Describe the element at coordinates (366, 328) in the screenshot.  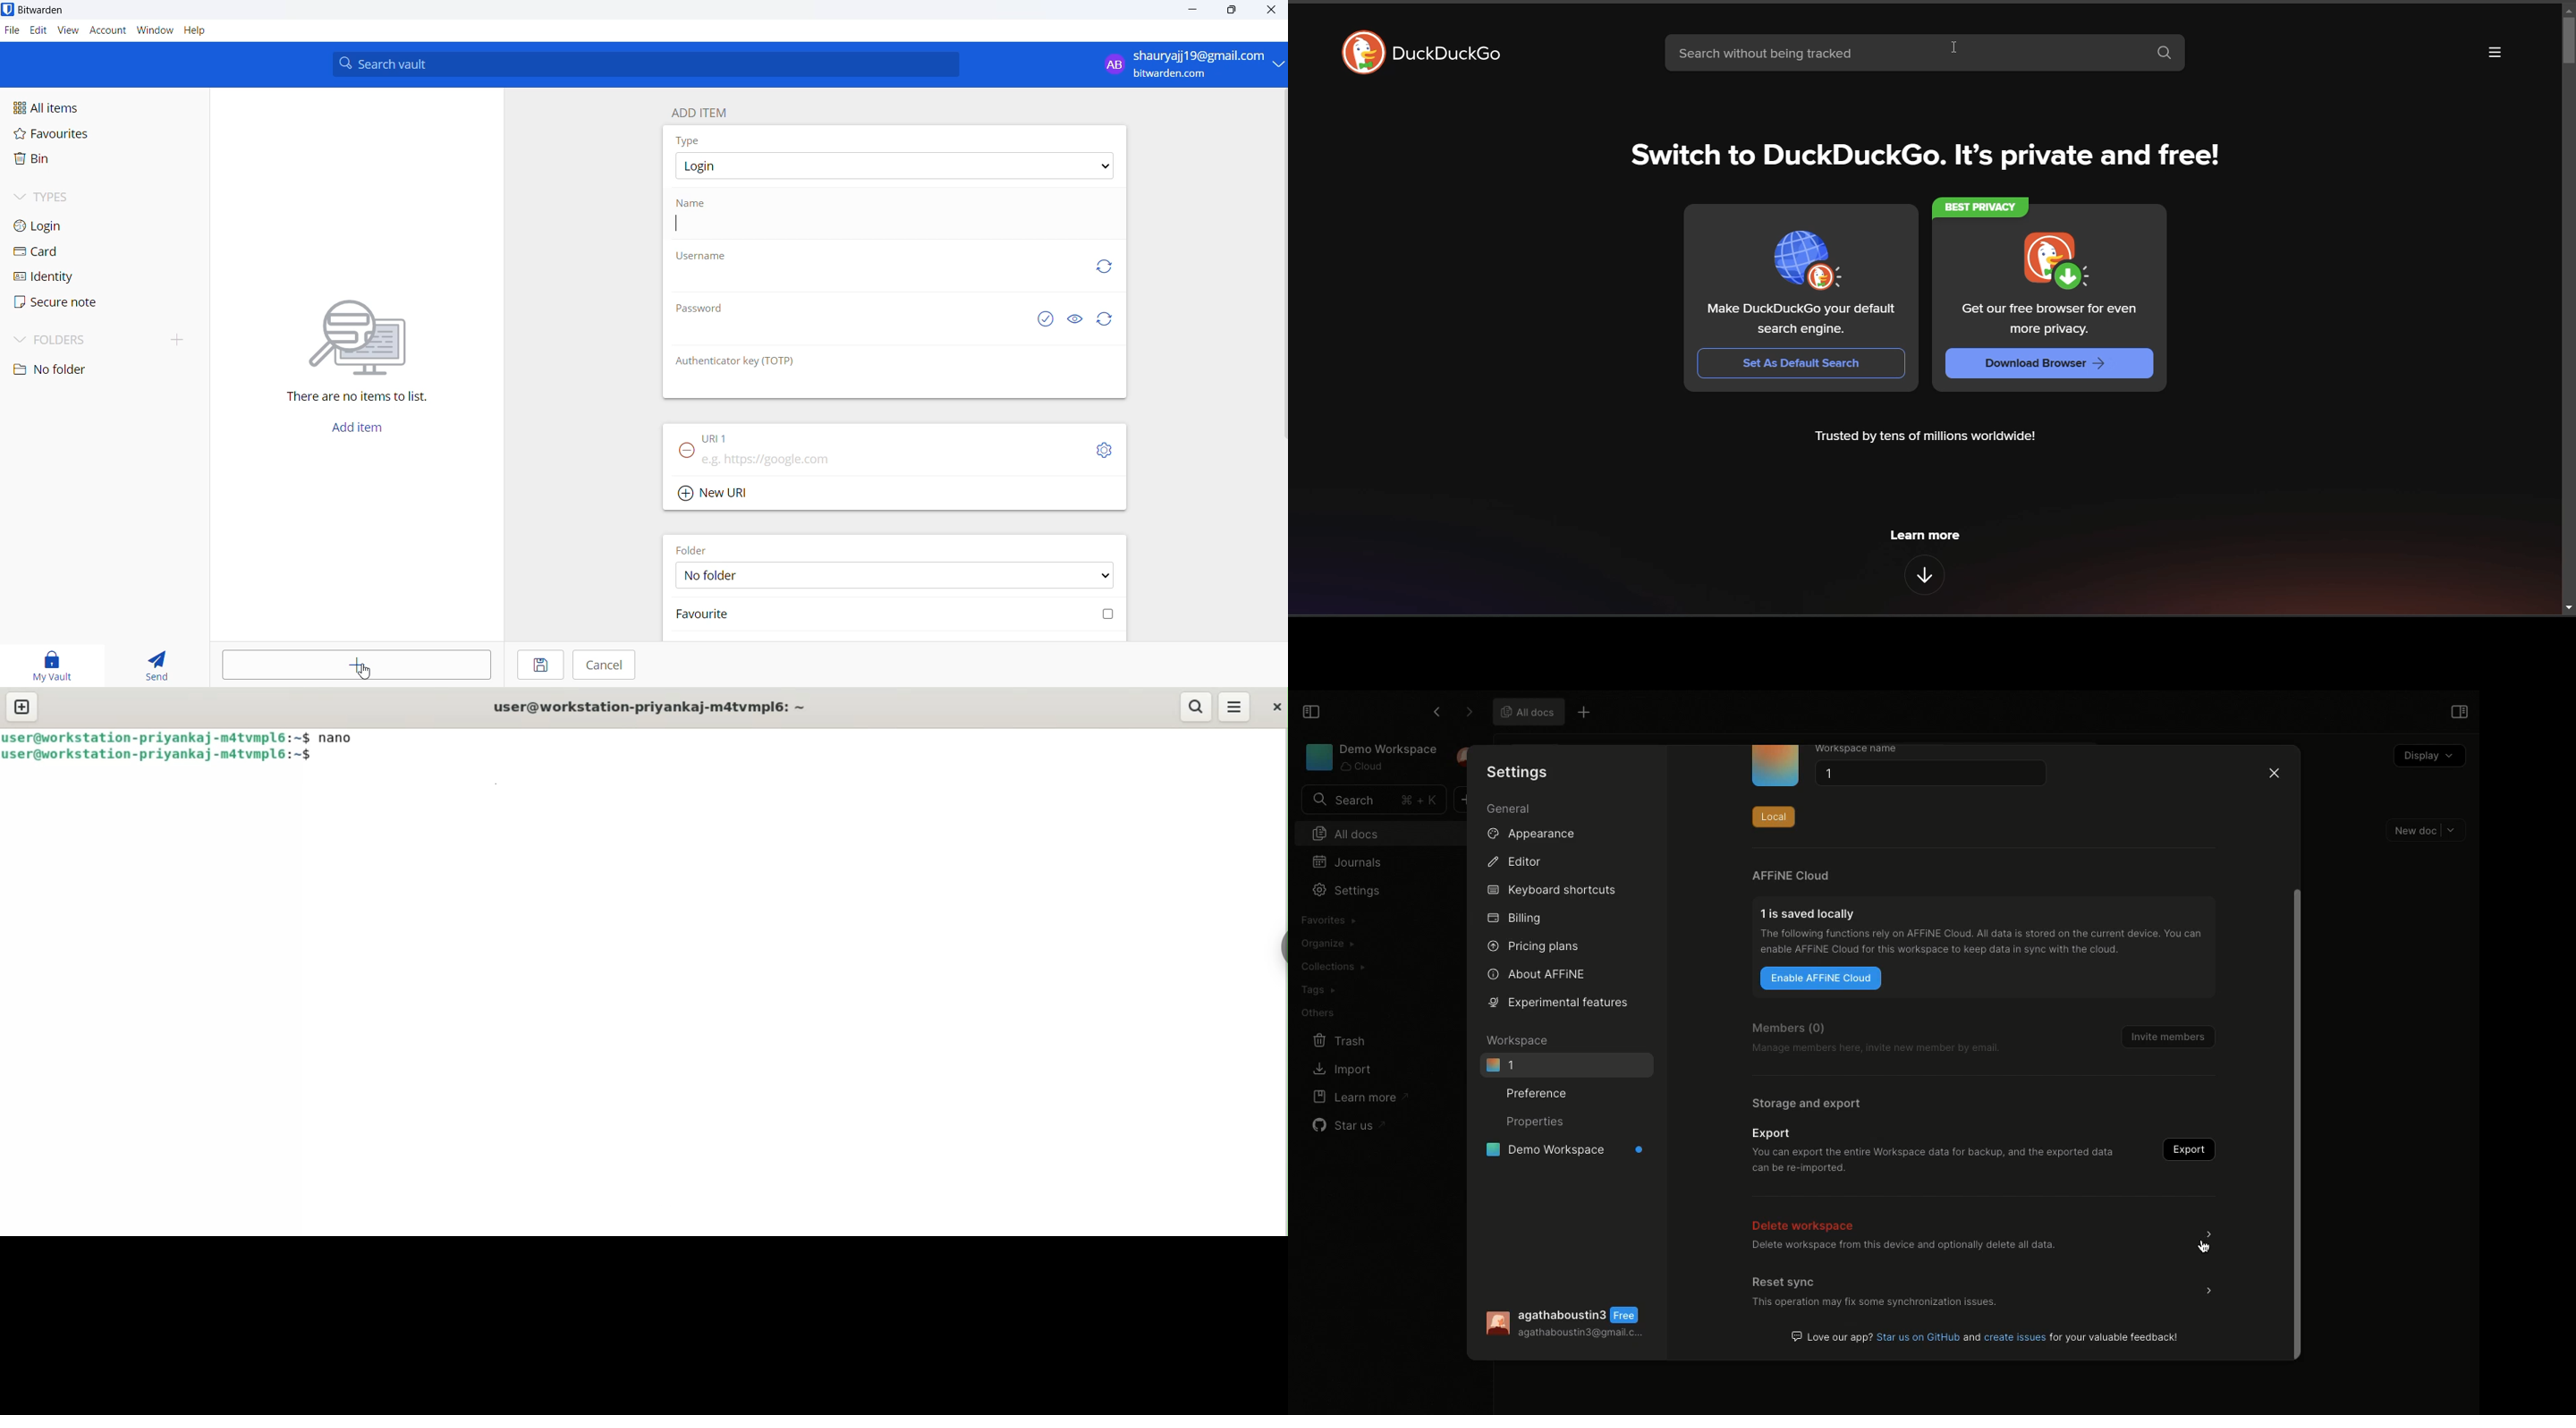
I see `vector image representing searching for file` at that location.